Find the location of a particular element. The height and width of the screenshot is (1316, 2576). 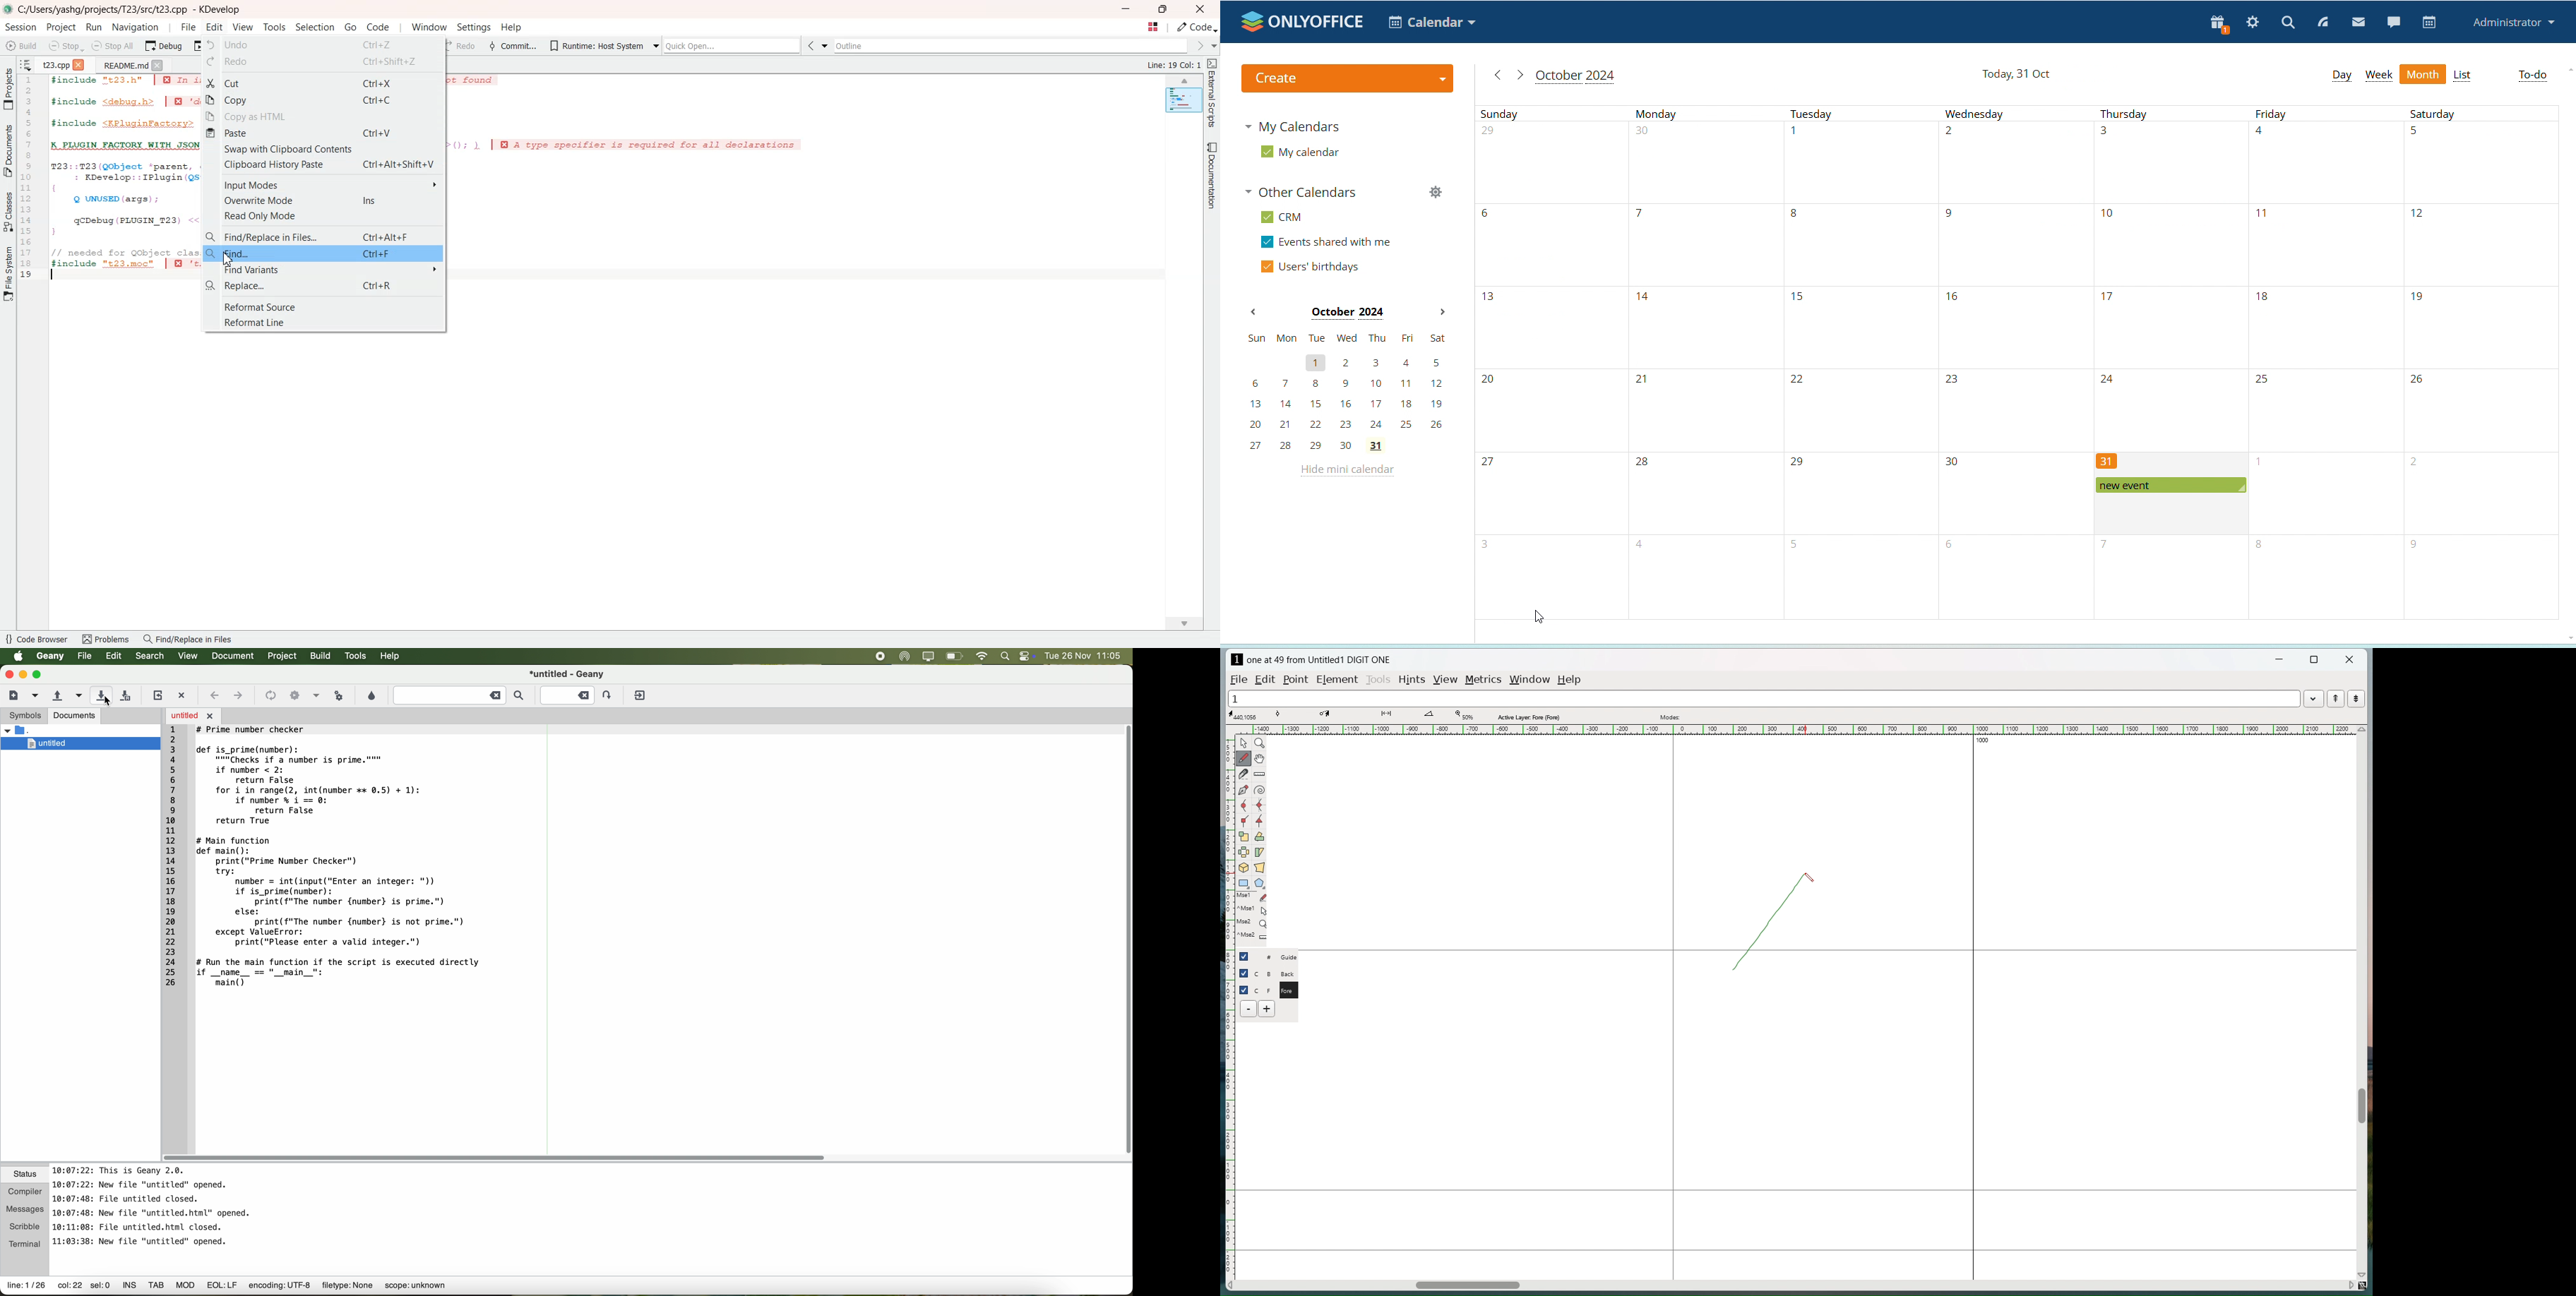

distance between points is located at coordinates (1386, 713).